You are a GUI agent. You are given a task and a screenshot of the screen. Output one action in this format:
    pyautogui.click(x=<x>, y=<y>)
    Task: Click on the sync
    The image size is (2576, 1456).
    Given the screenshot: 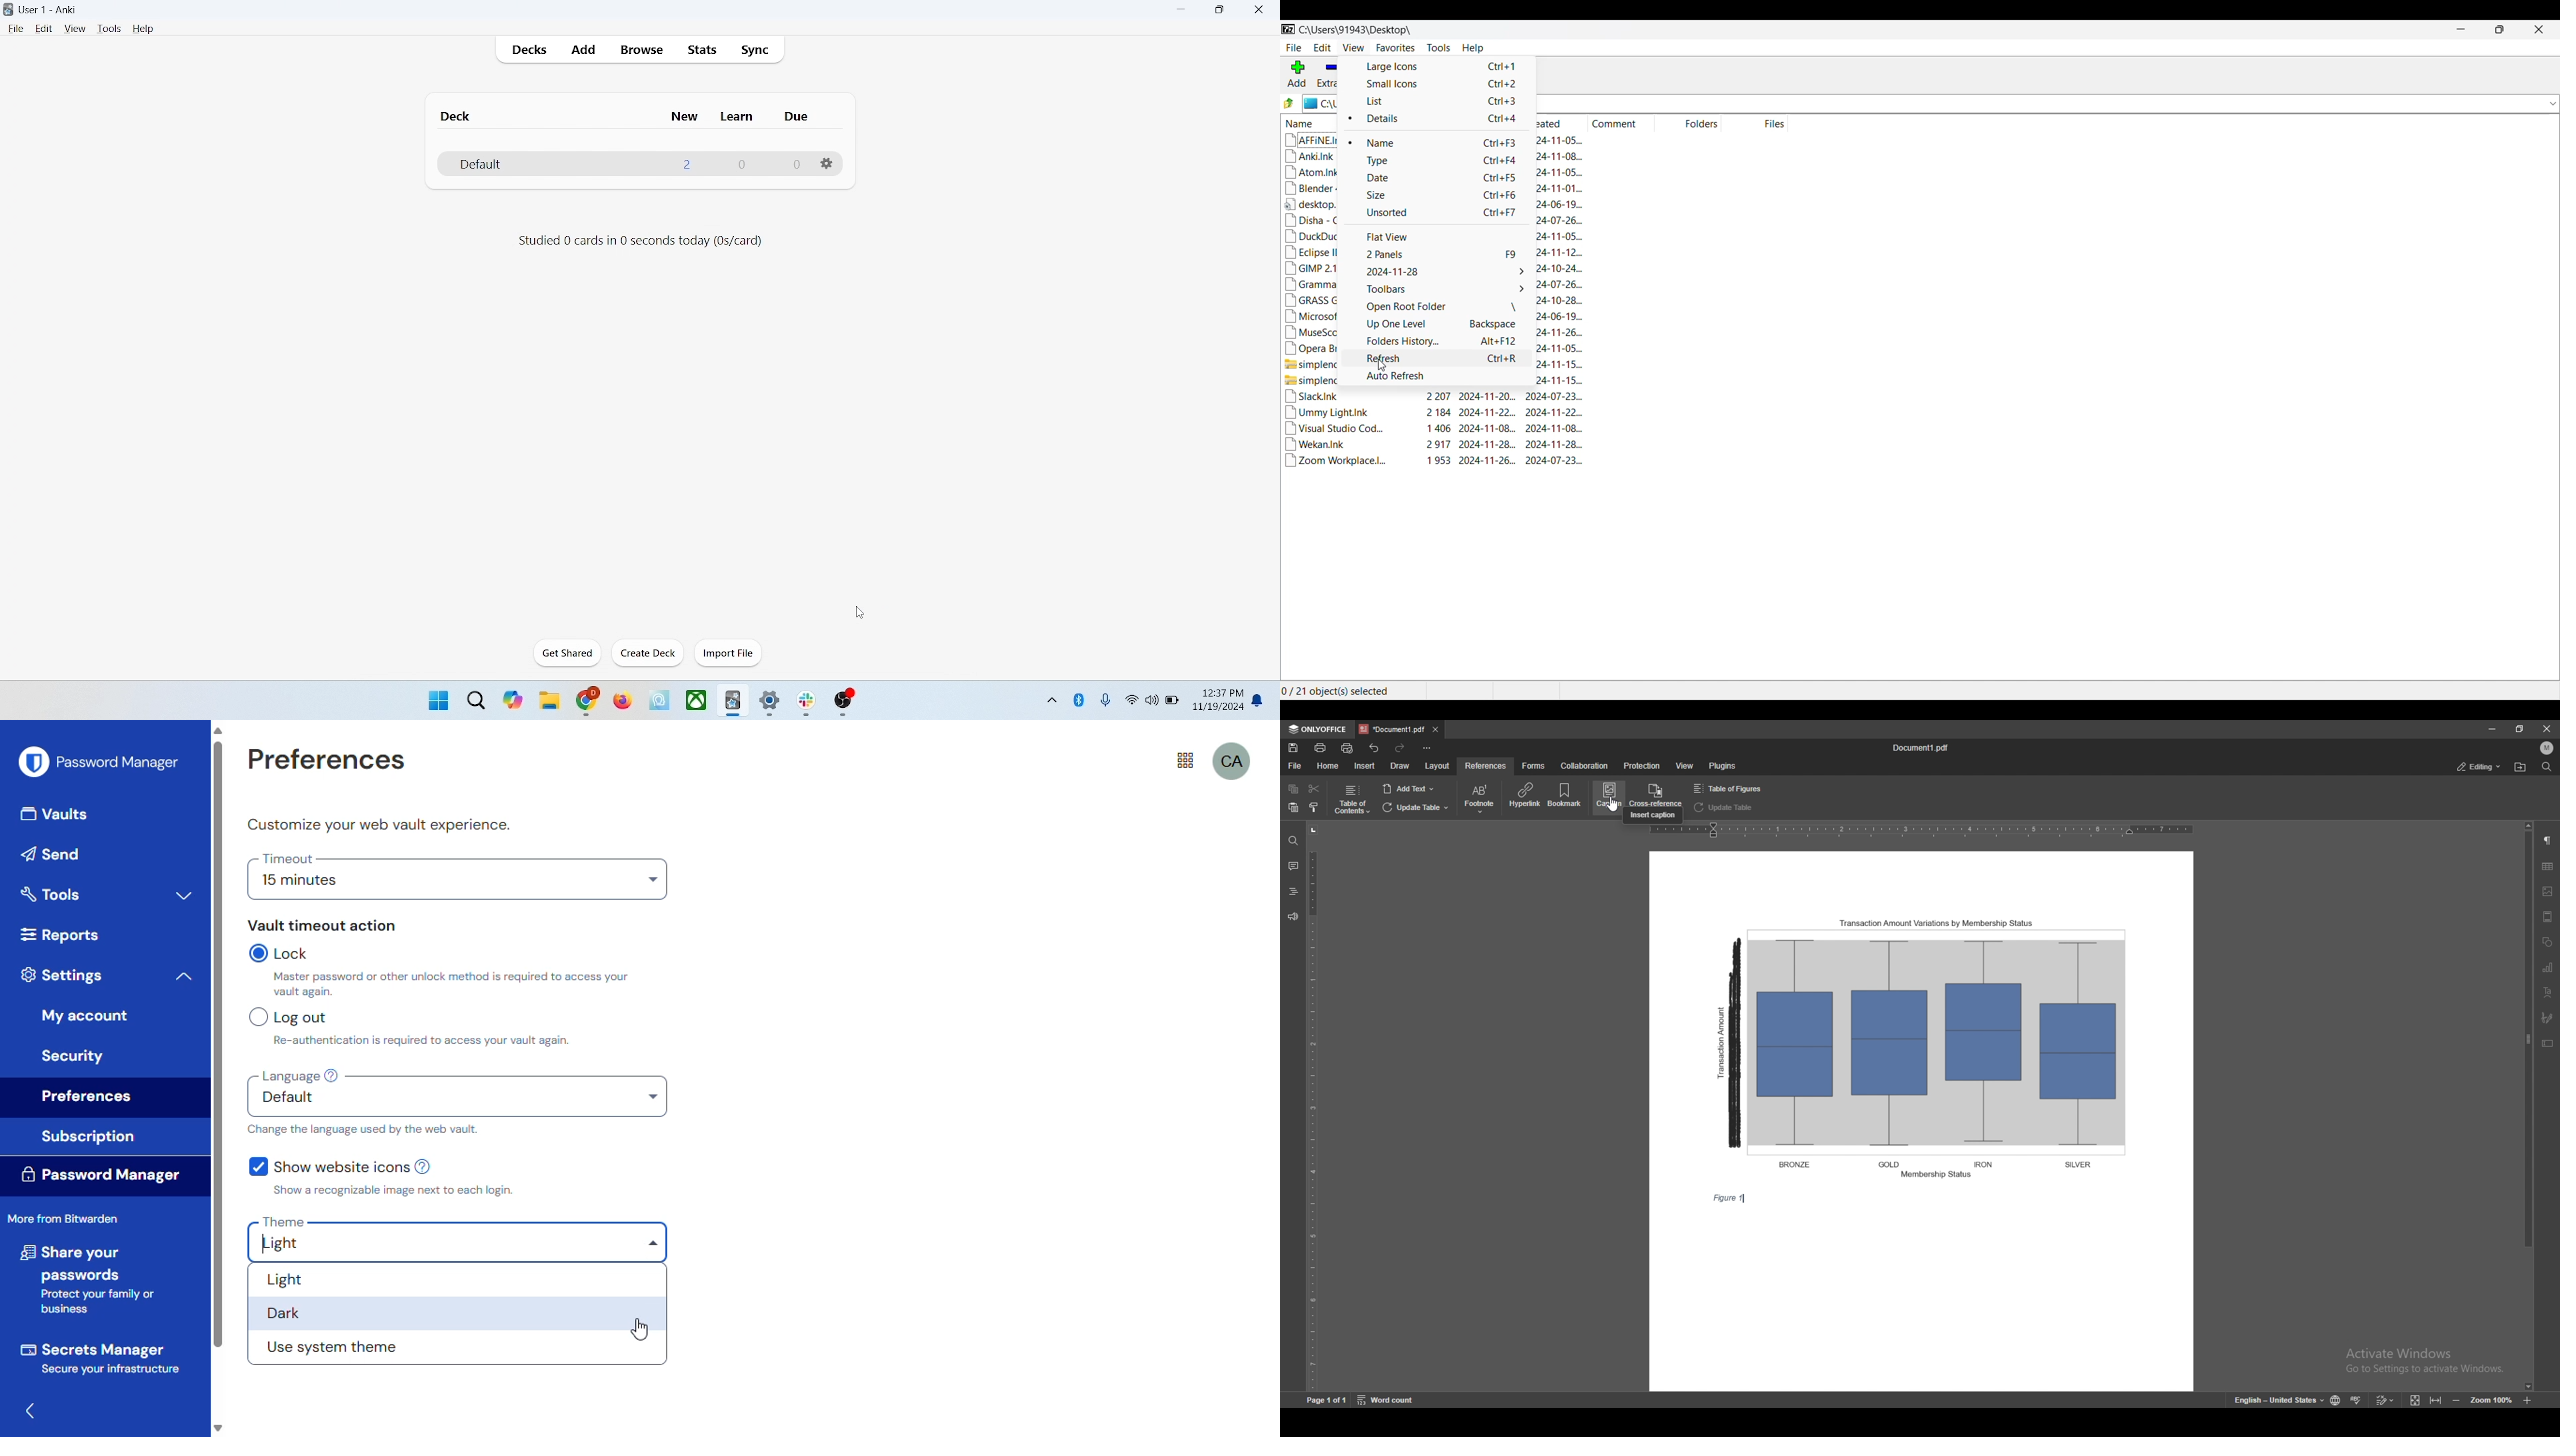 What is the action you would take?
    pyautogui.click(x=756, y=51)
    